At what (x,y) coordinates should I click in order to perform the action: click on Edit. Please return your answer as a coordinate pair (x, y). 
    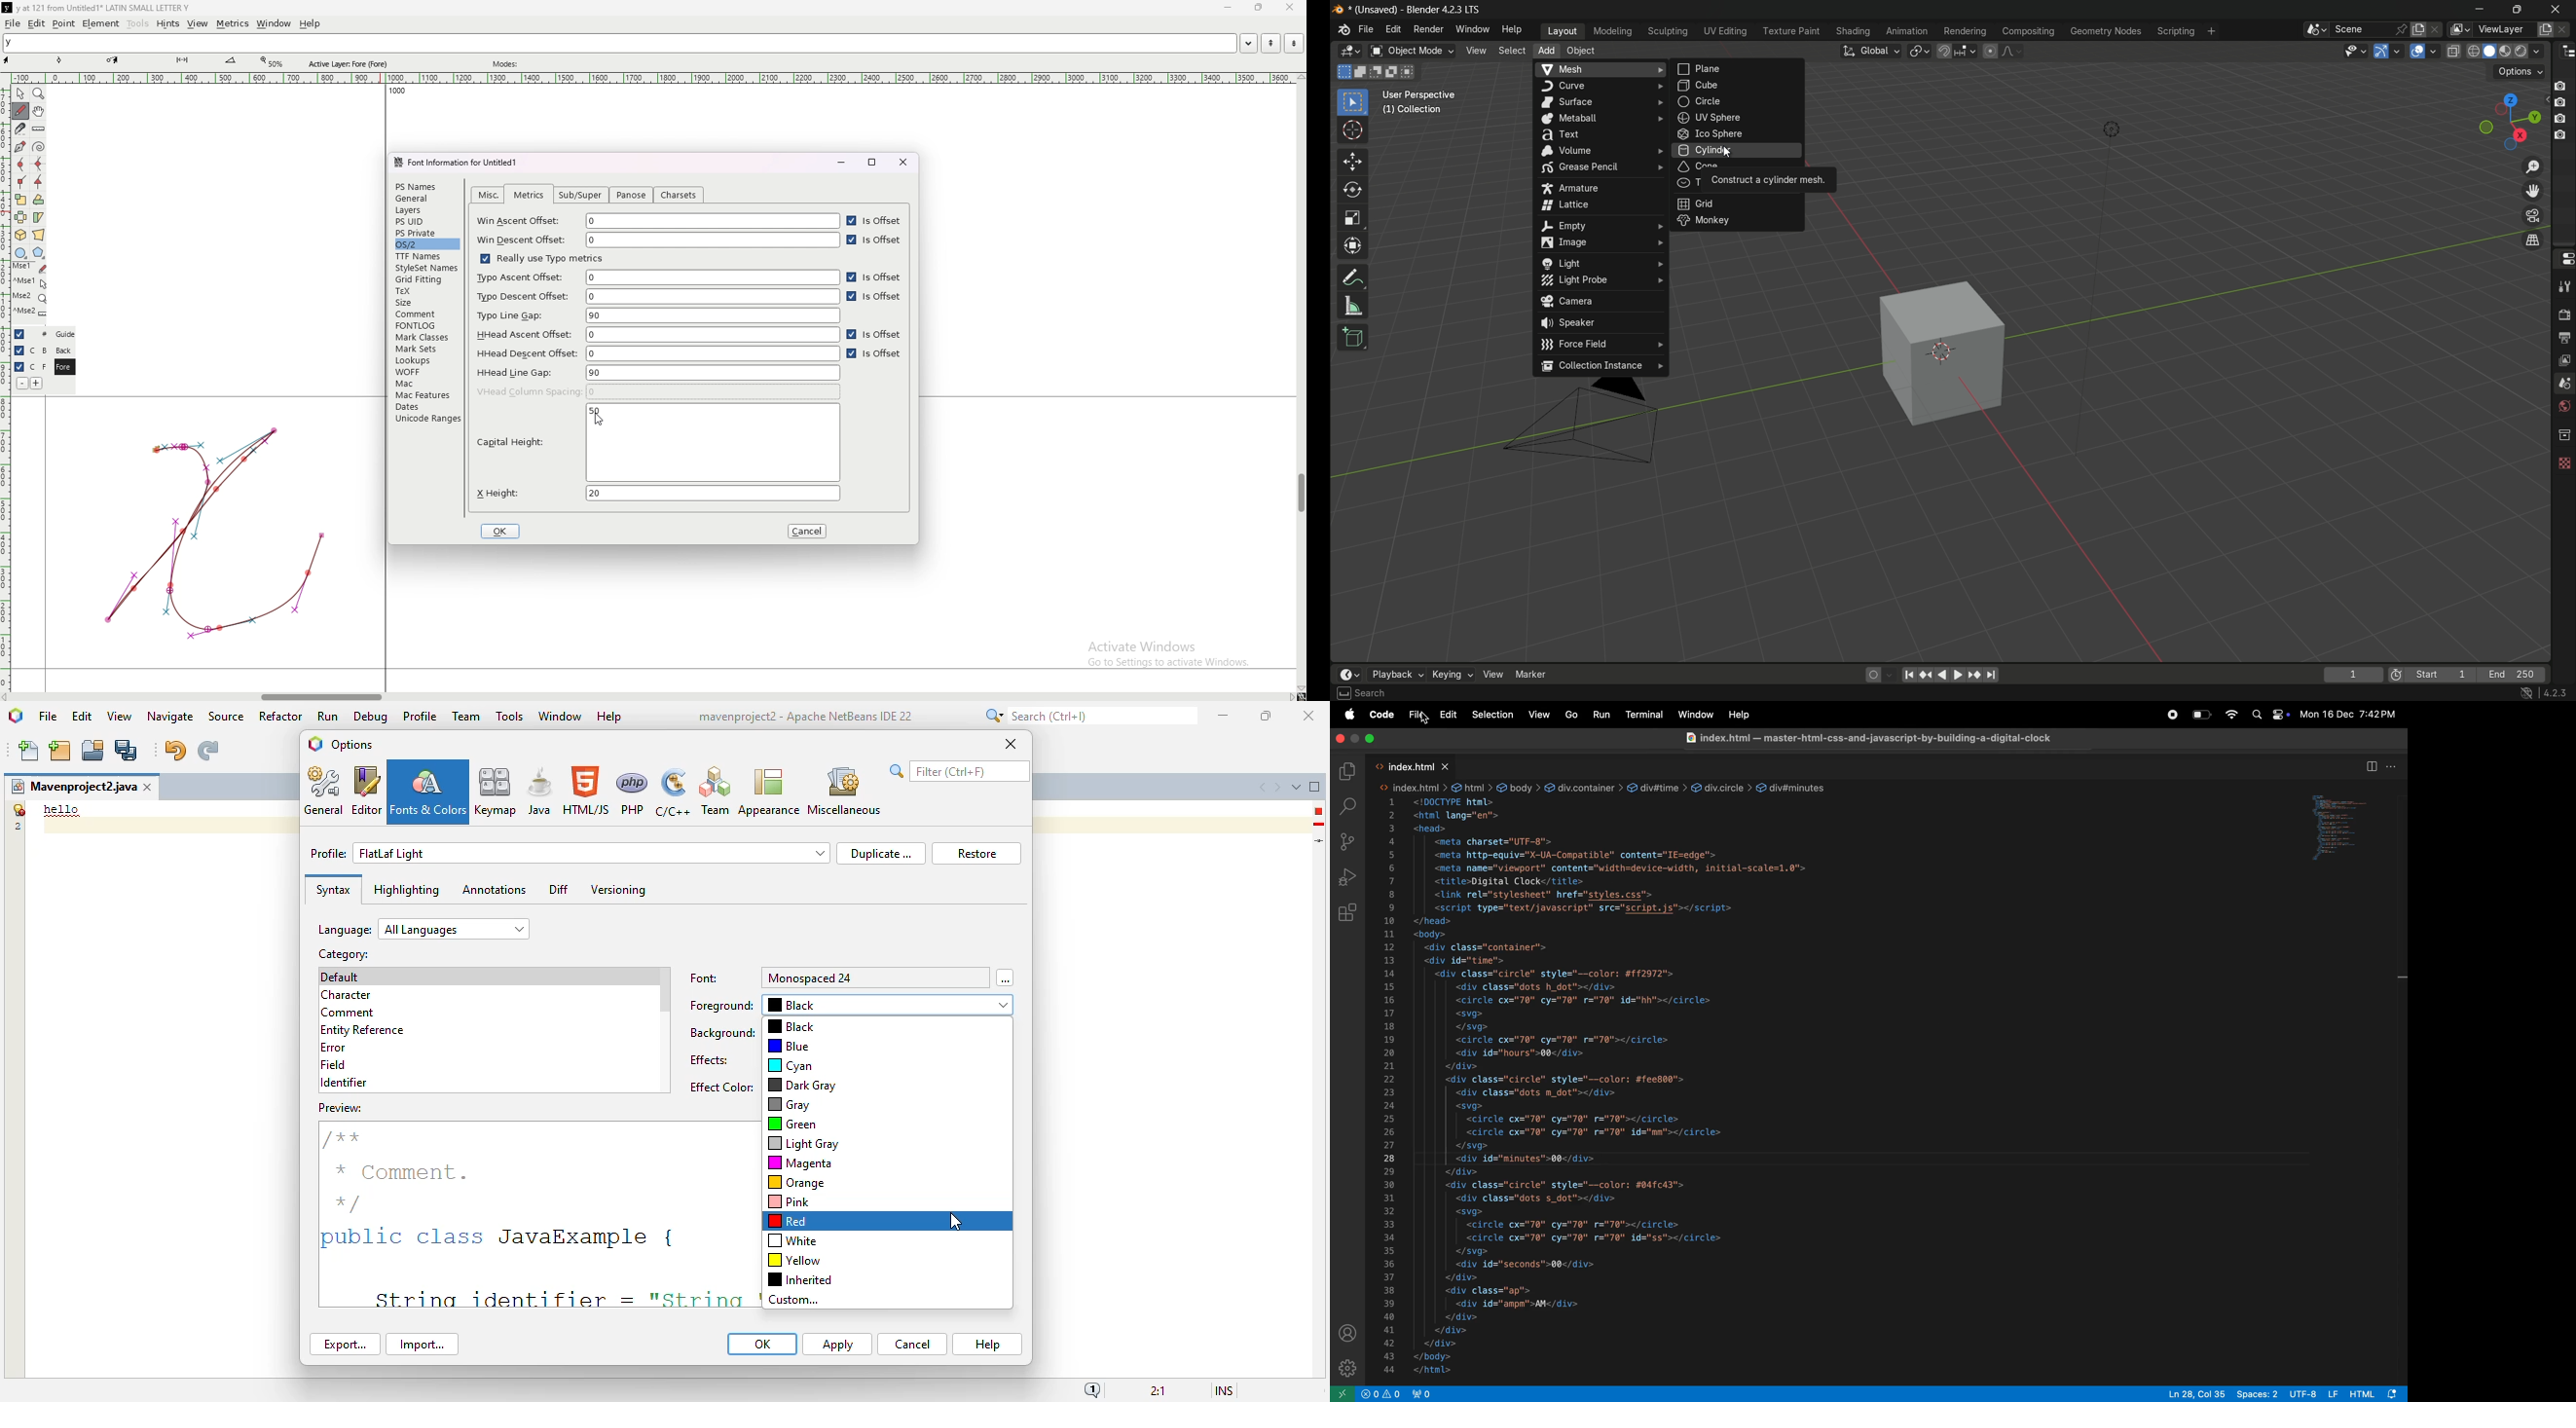
    Looking at the image, I should click on (1449, 715).